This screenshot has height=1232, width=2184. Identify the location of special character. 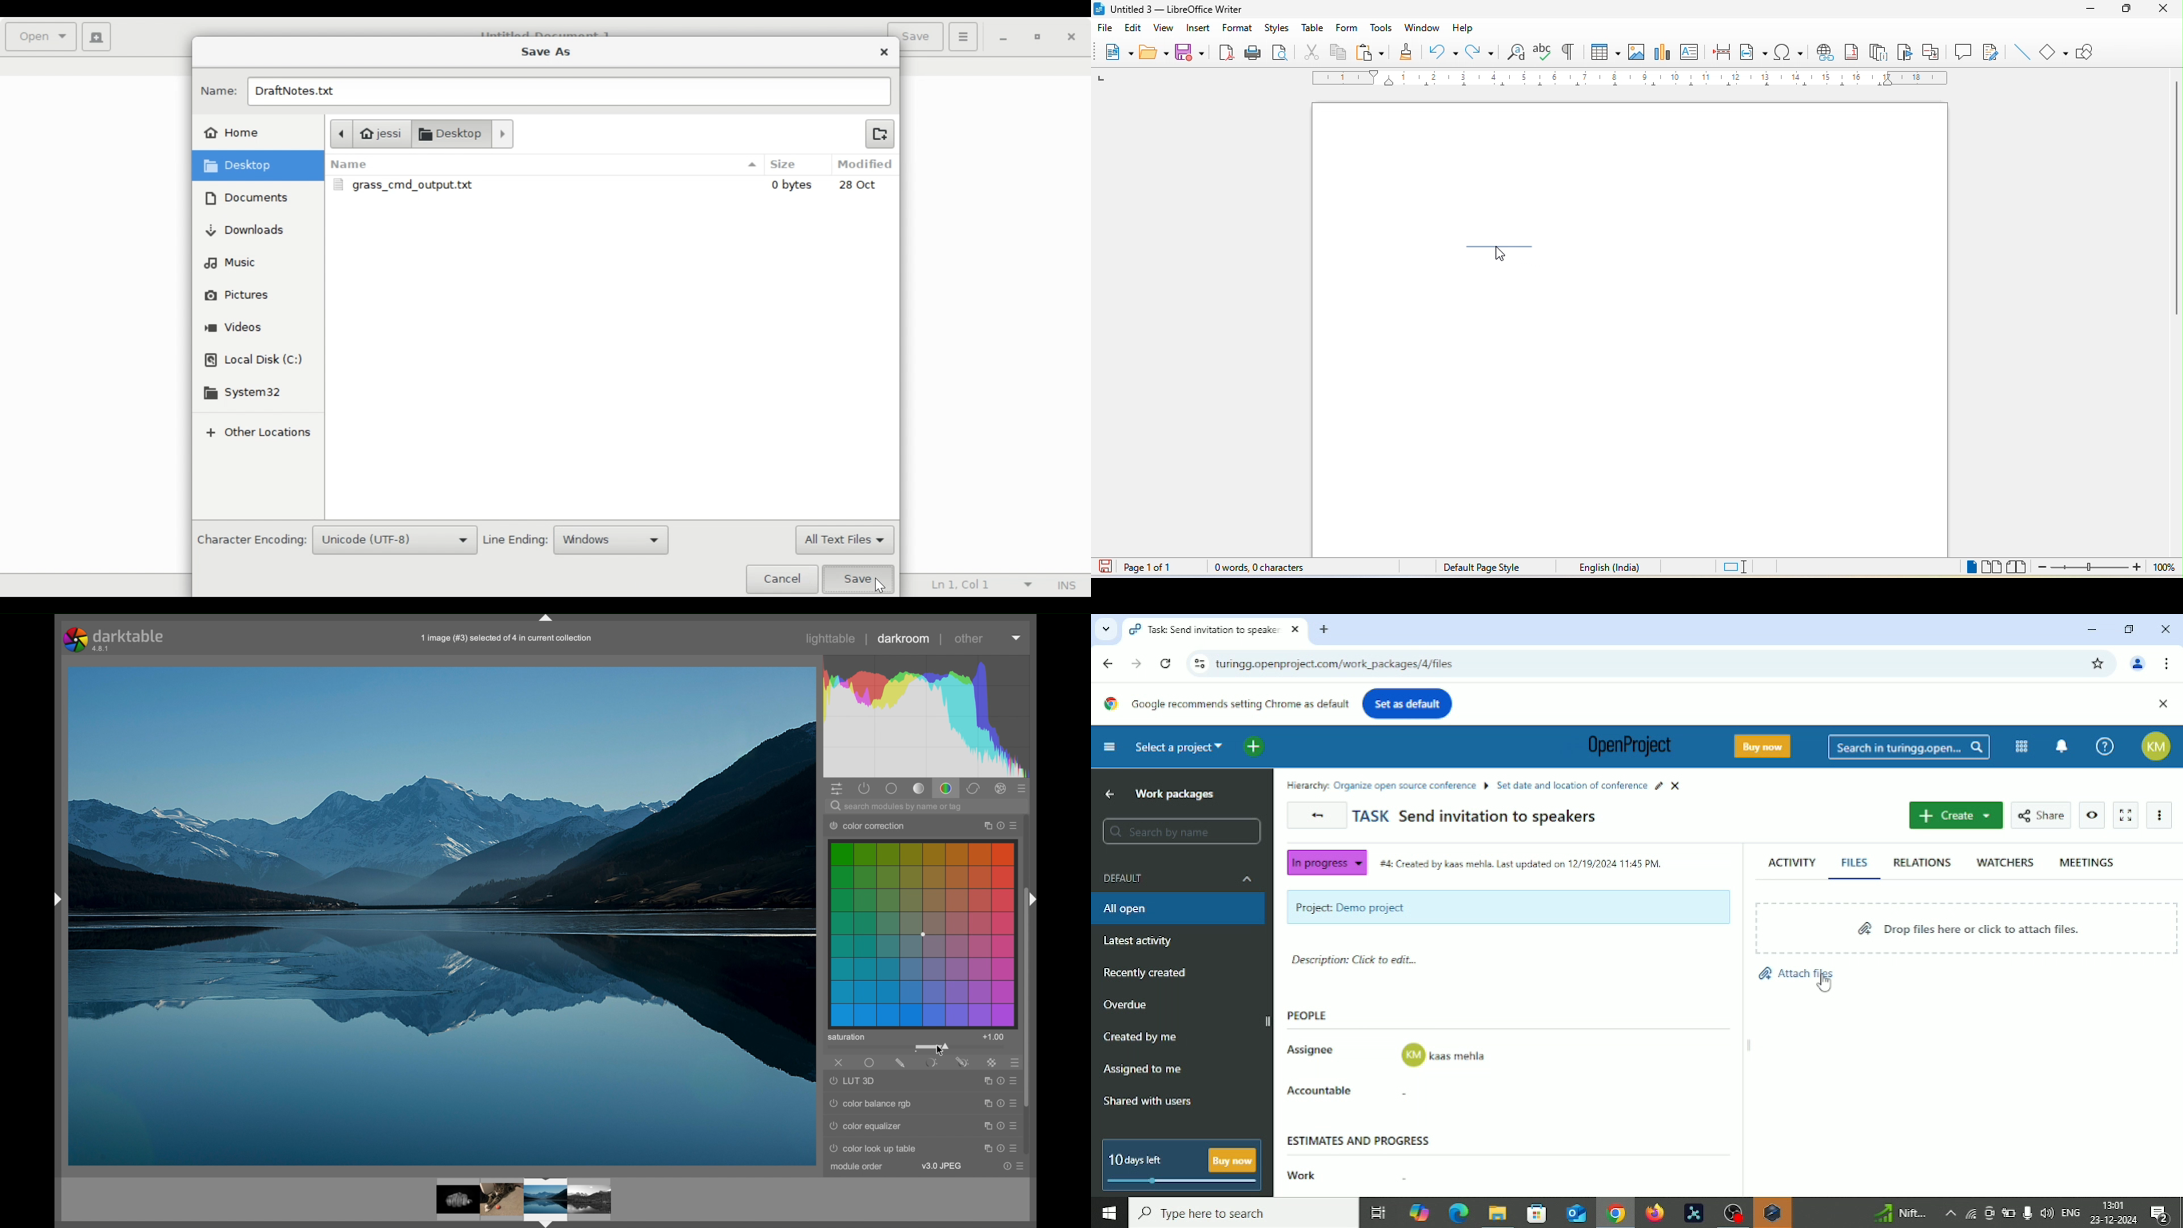
(1789, 54).